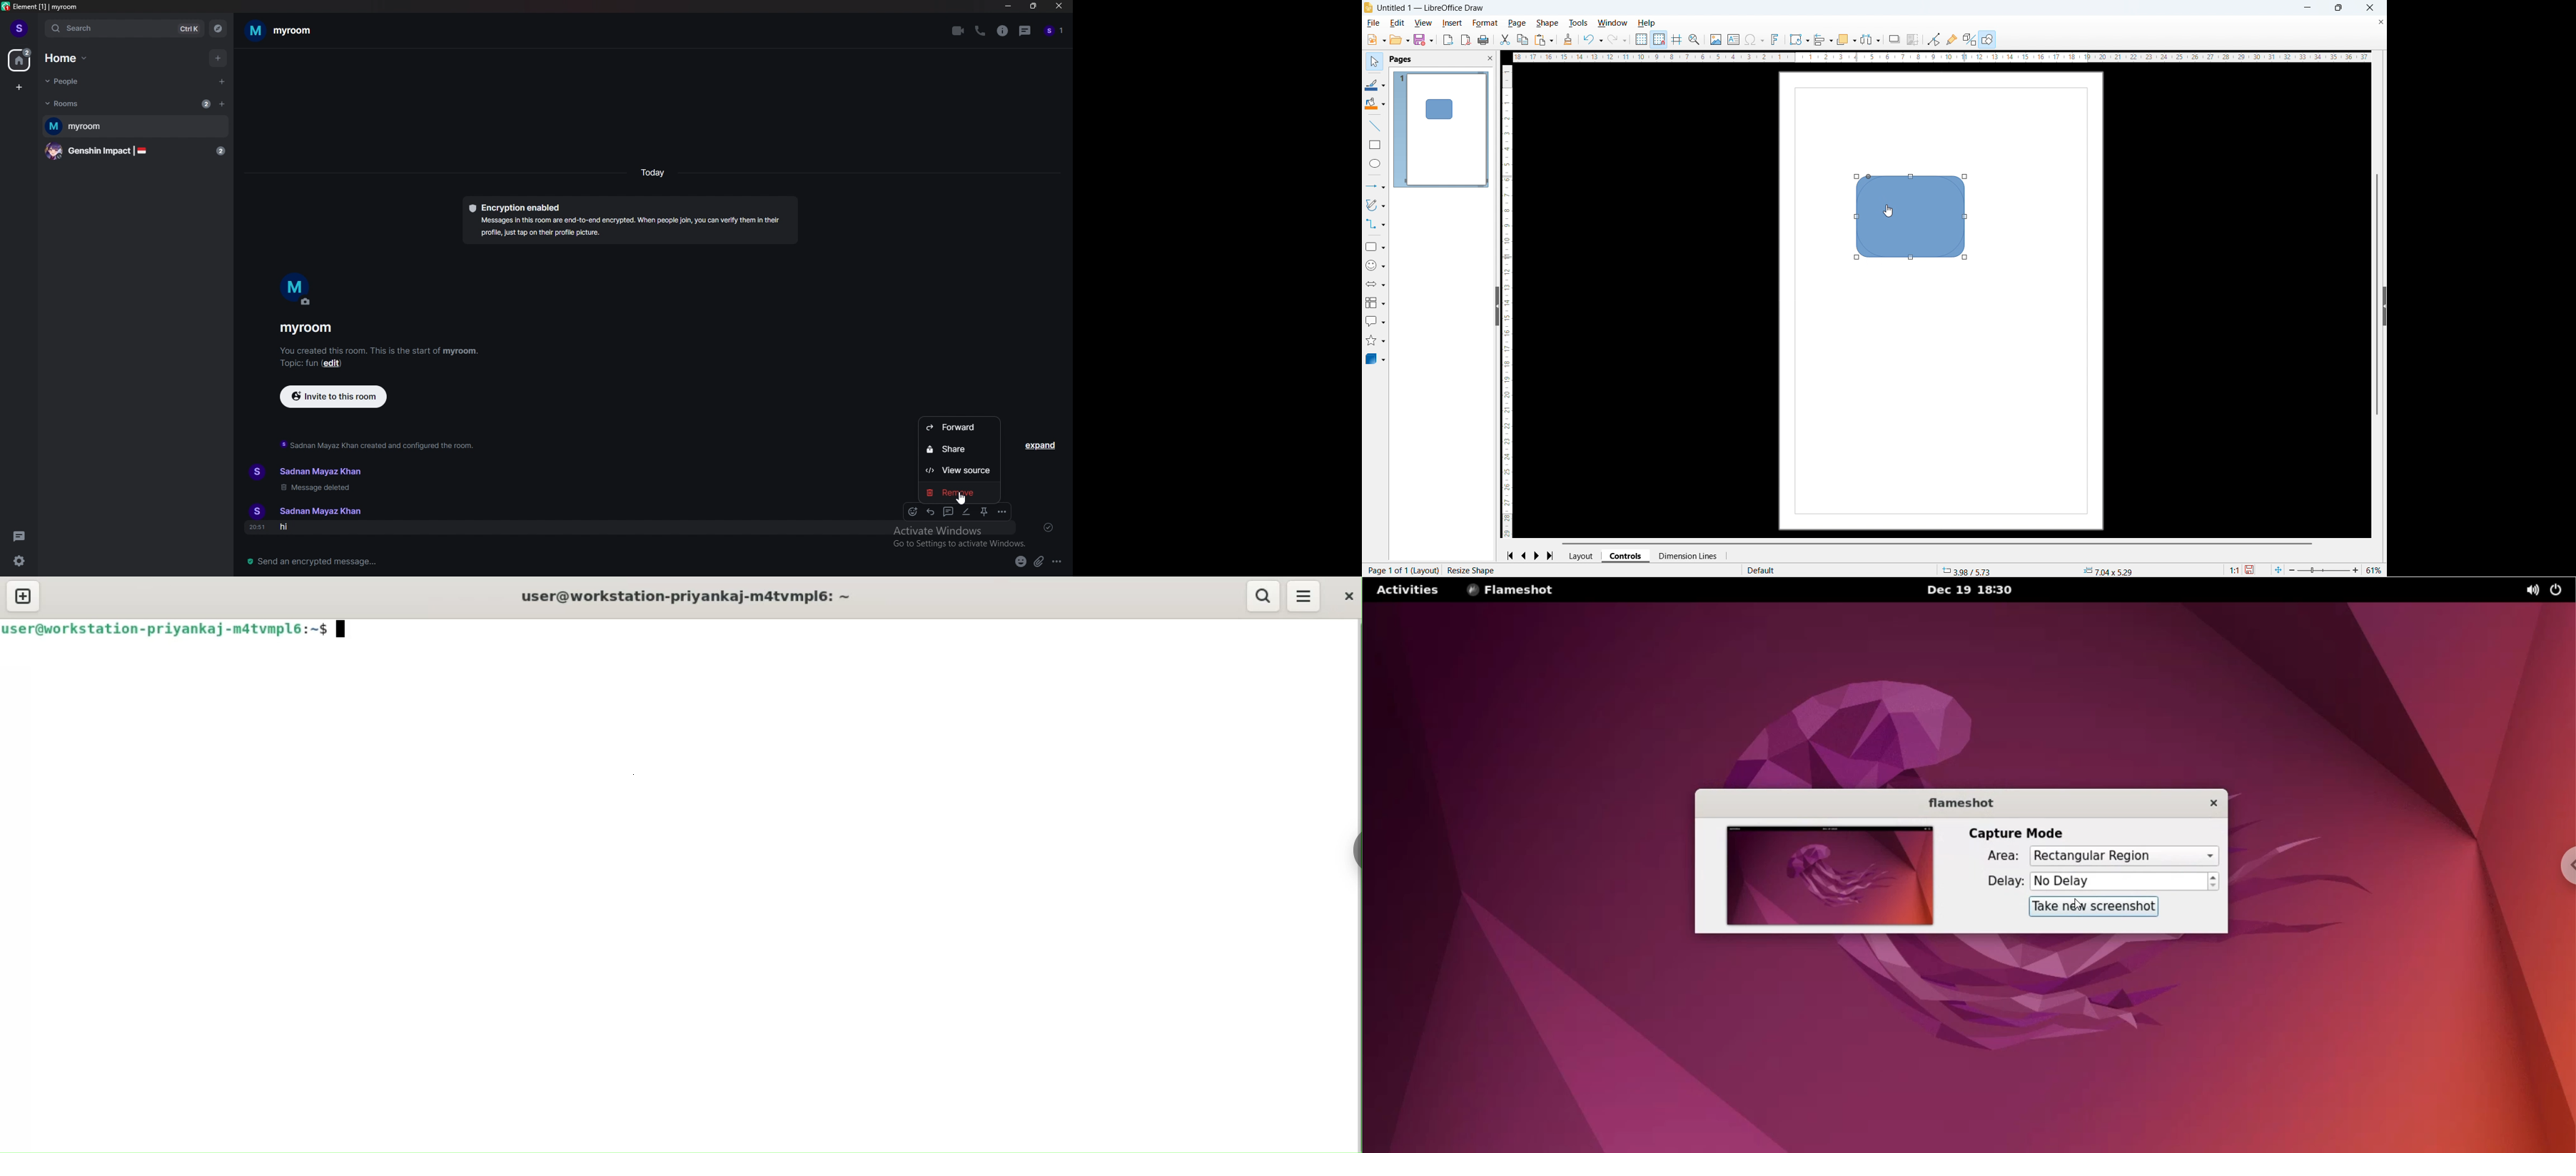 This screenshot has width=2576, height=1176. Describe the element at coordinates (1648, 23) in the screenshot. I see `Help ` at that location.